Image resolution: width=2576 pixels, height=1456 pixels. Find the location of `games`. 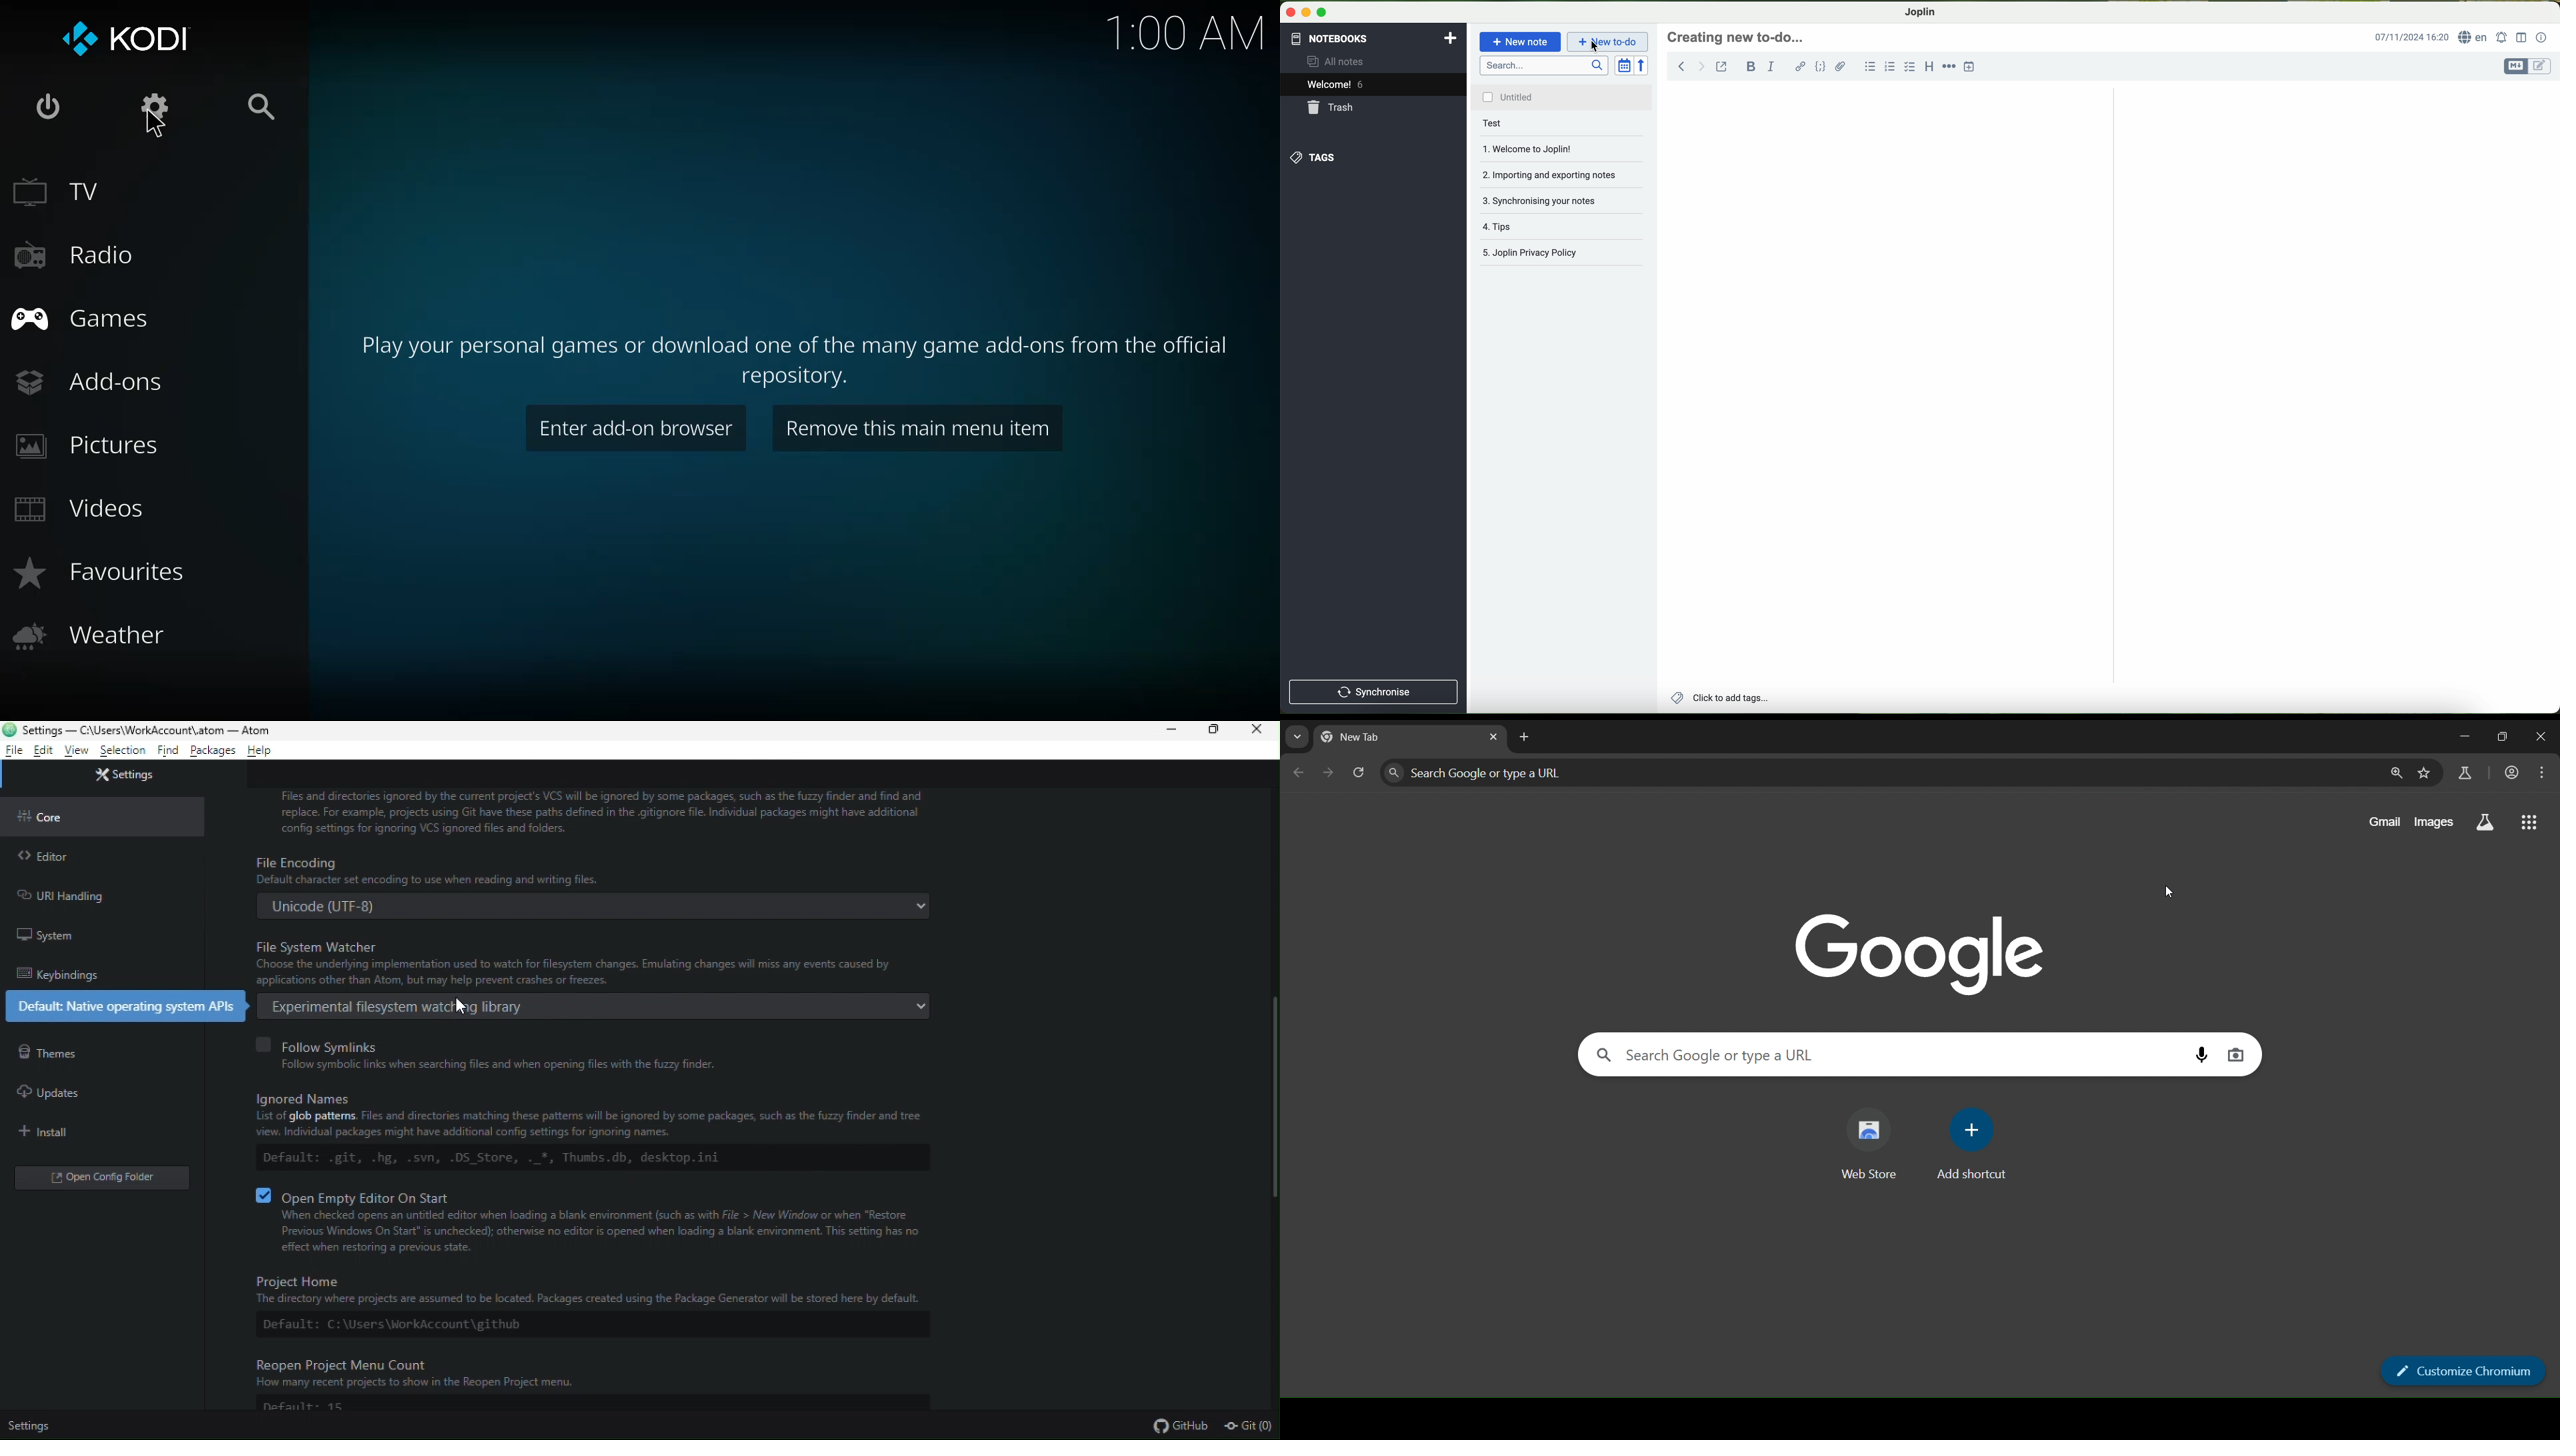

games is located at coordinates (86, 317).